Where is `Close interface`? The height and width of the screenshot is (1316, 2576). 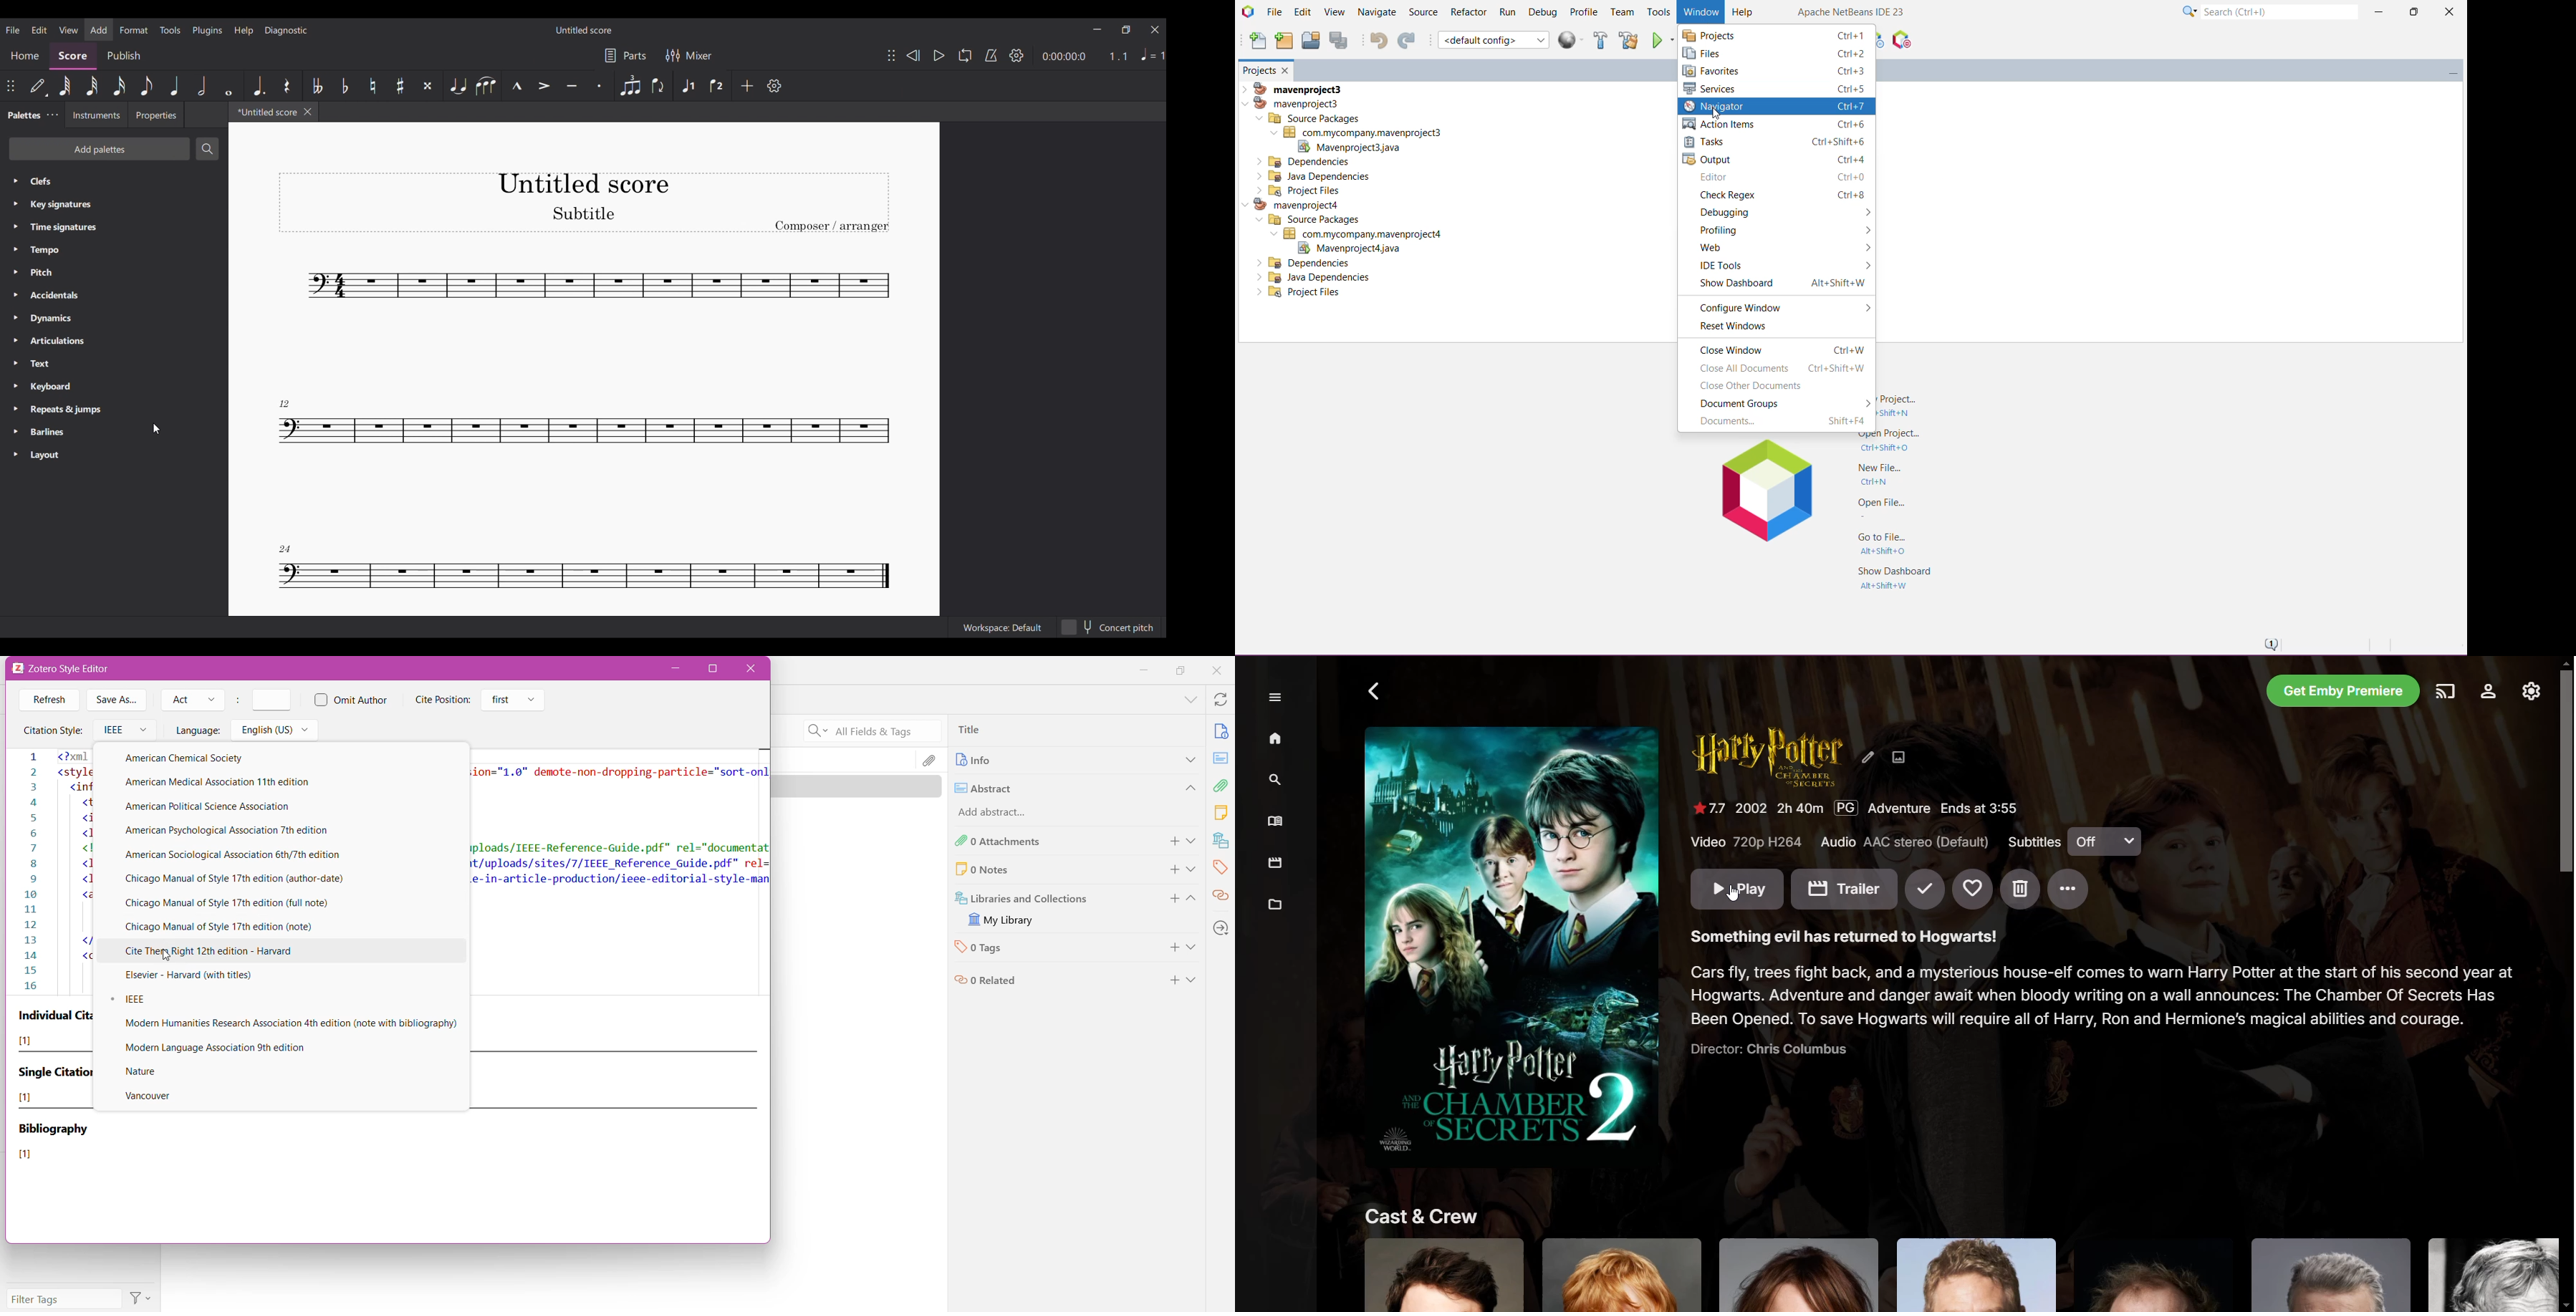
Close interface is located at coordinates (1155, 30).